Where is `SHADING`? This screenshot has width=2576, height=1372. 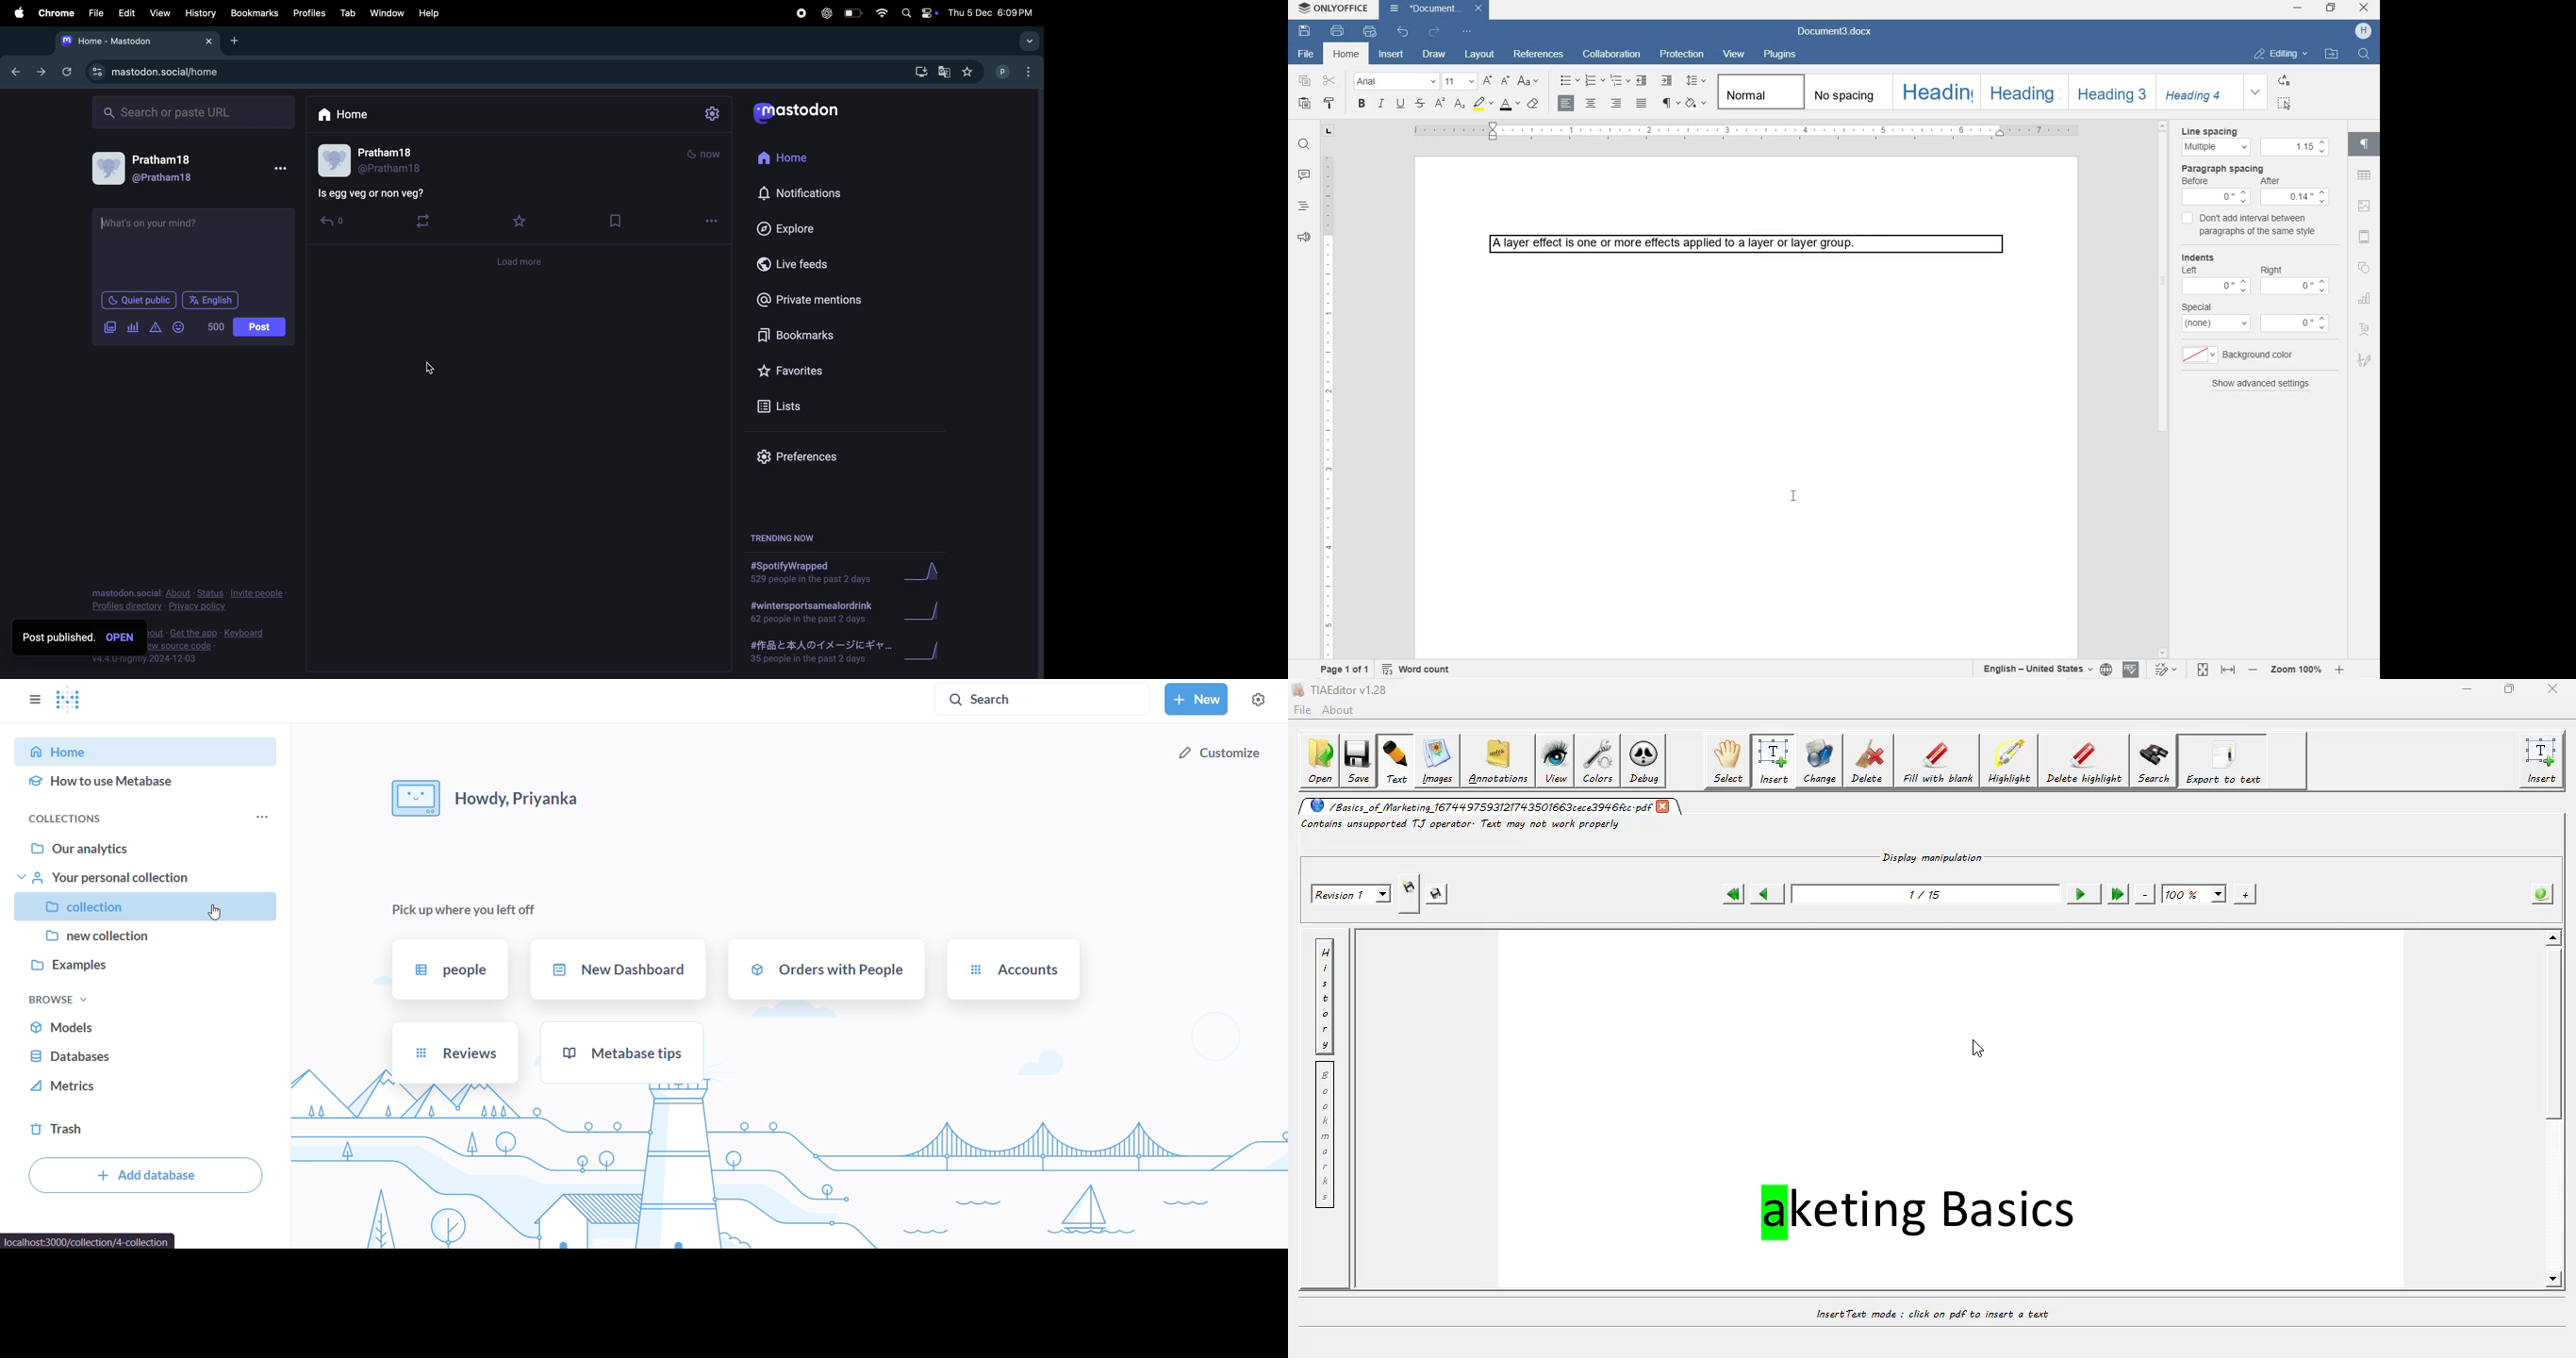 SHADING is located at coordinates (1697, 102).